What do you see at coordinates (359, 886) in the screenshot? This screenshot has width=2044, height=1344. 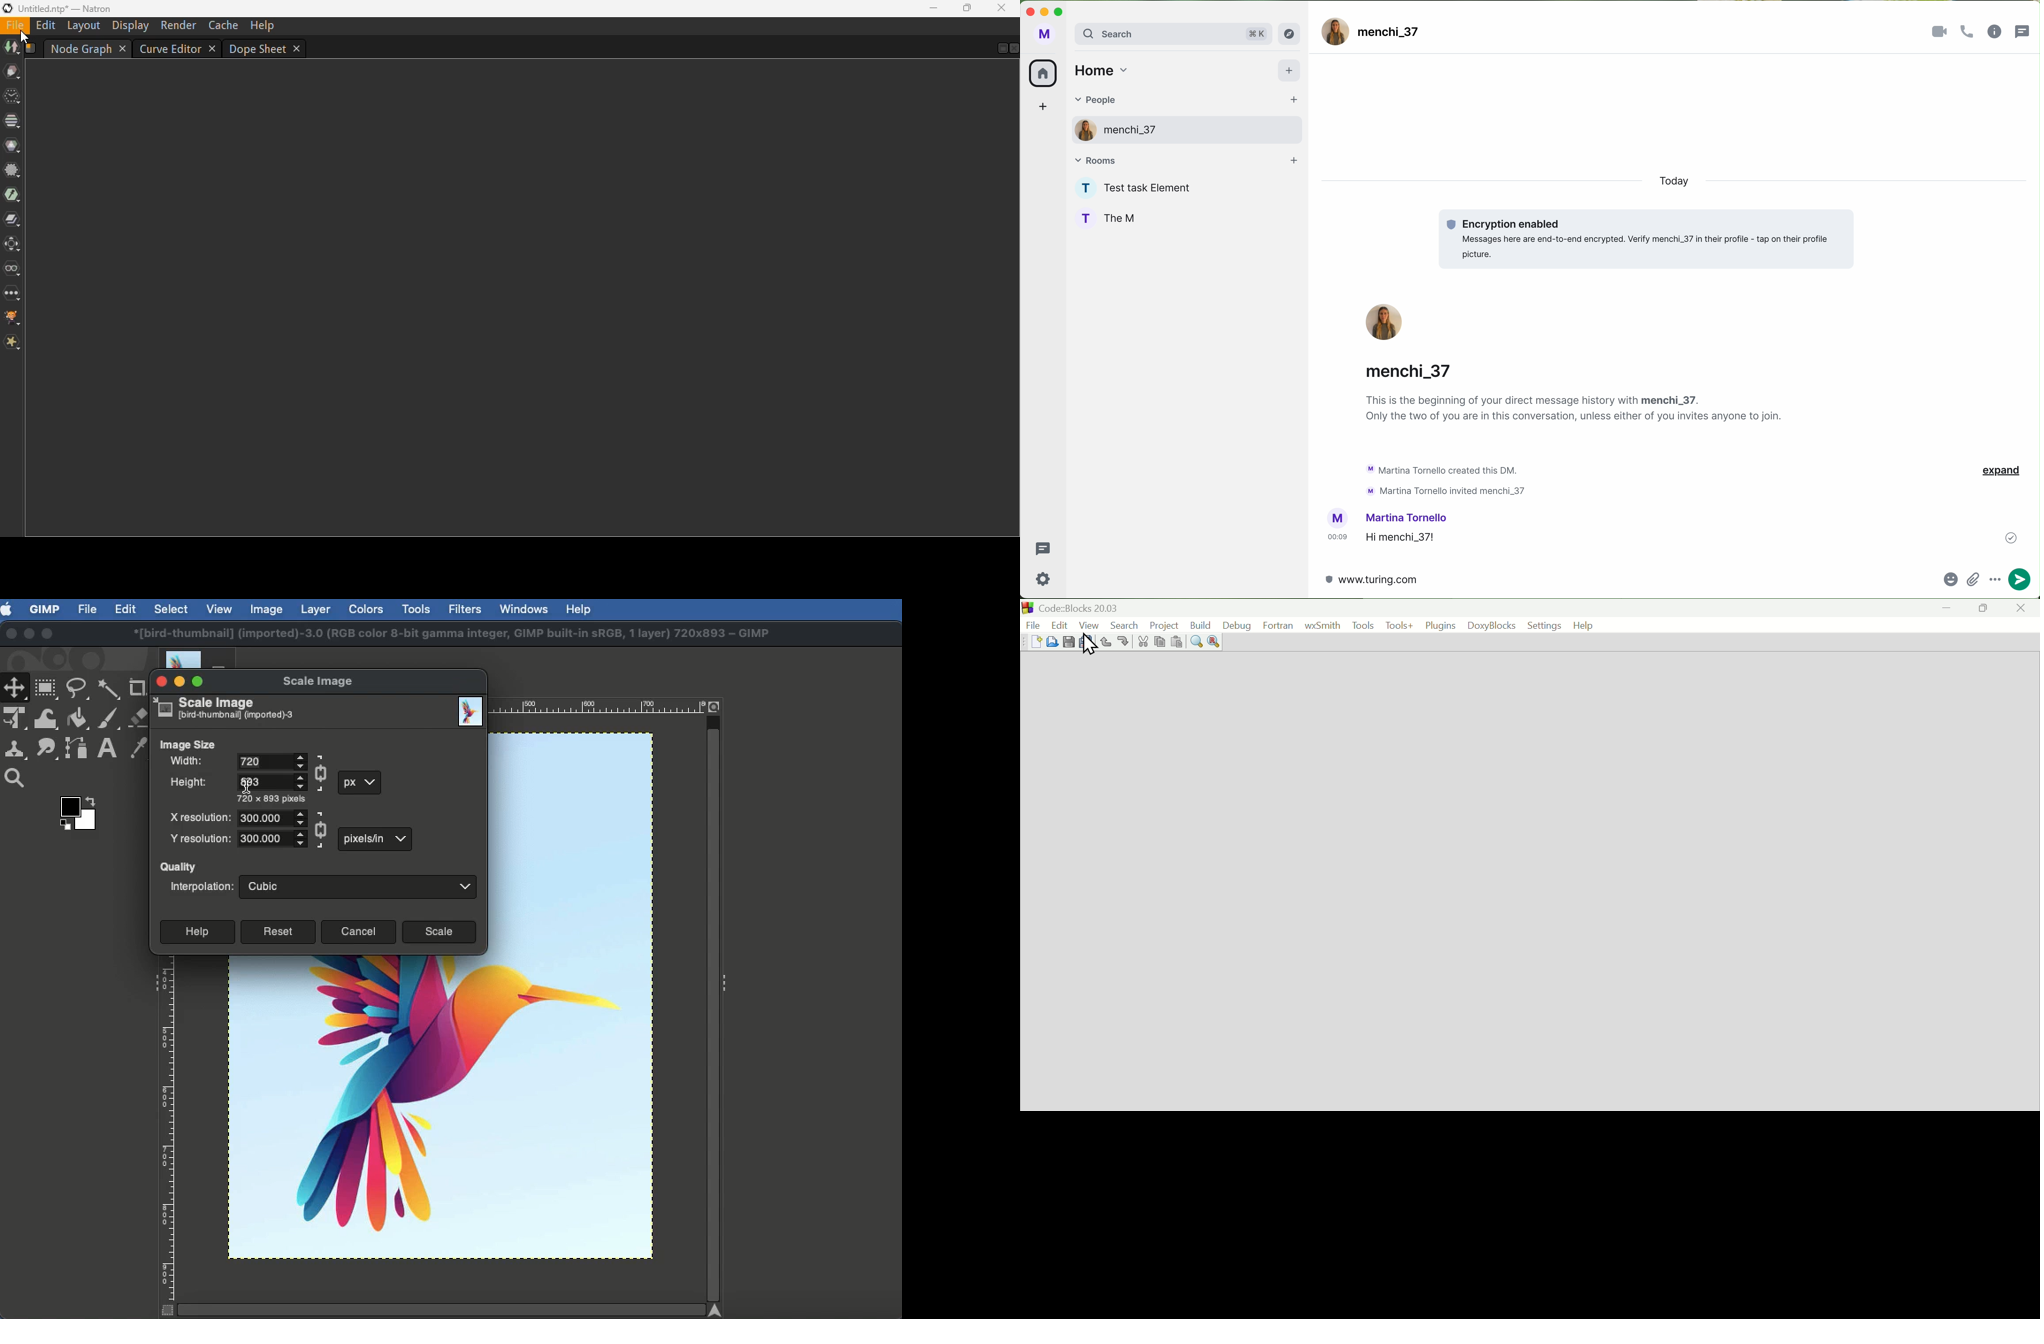 I see `Cubic` at bounding box center [359, 886].